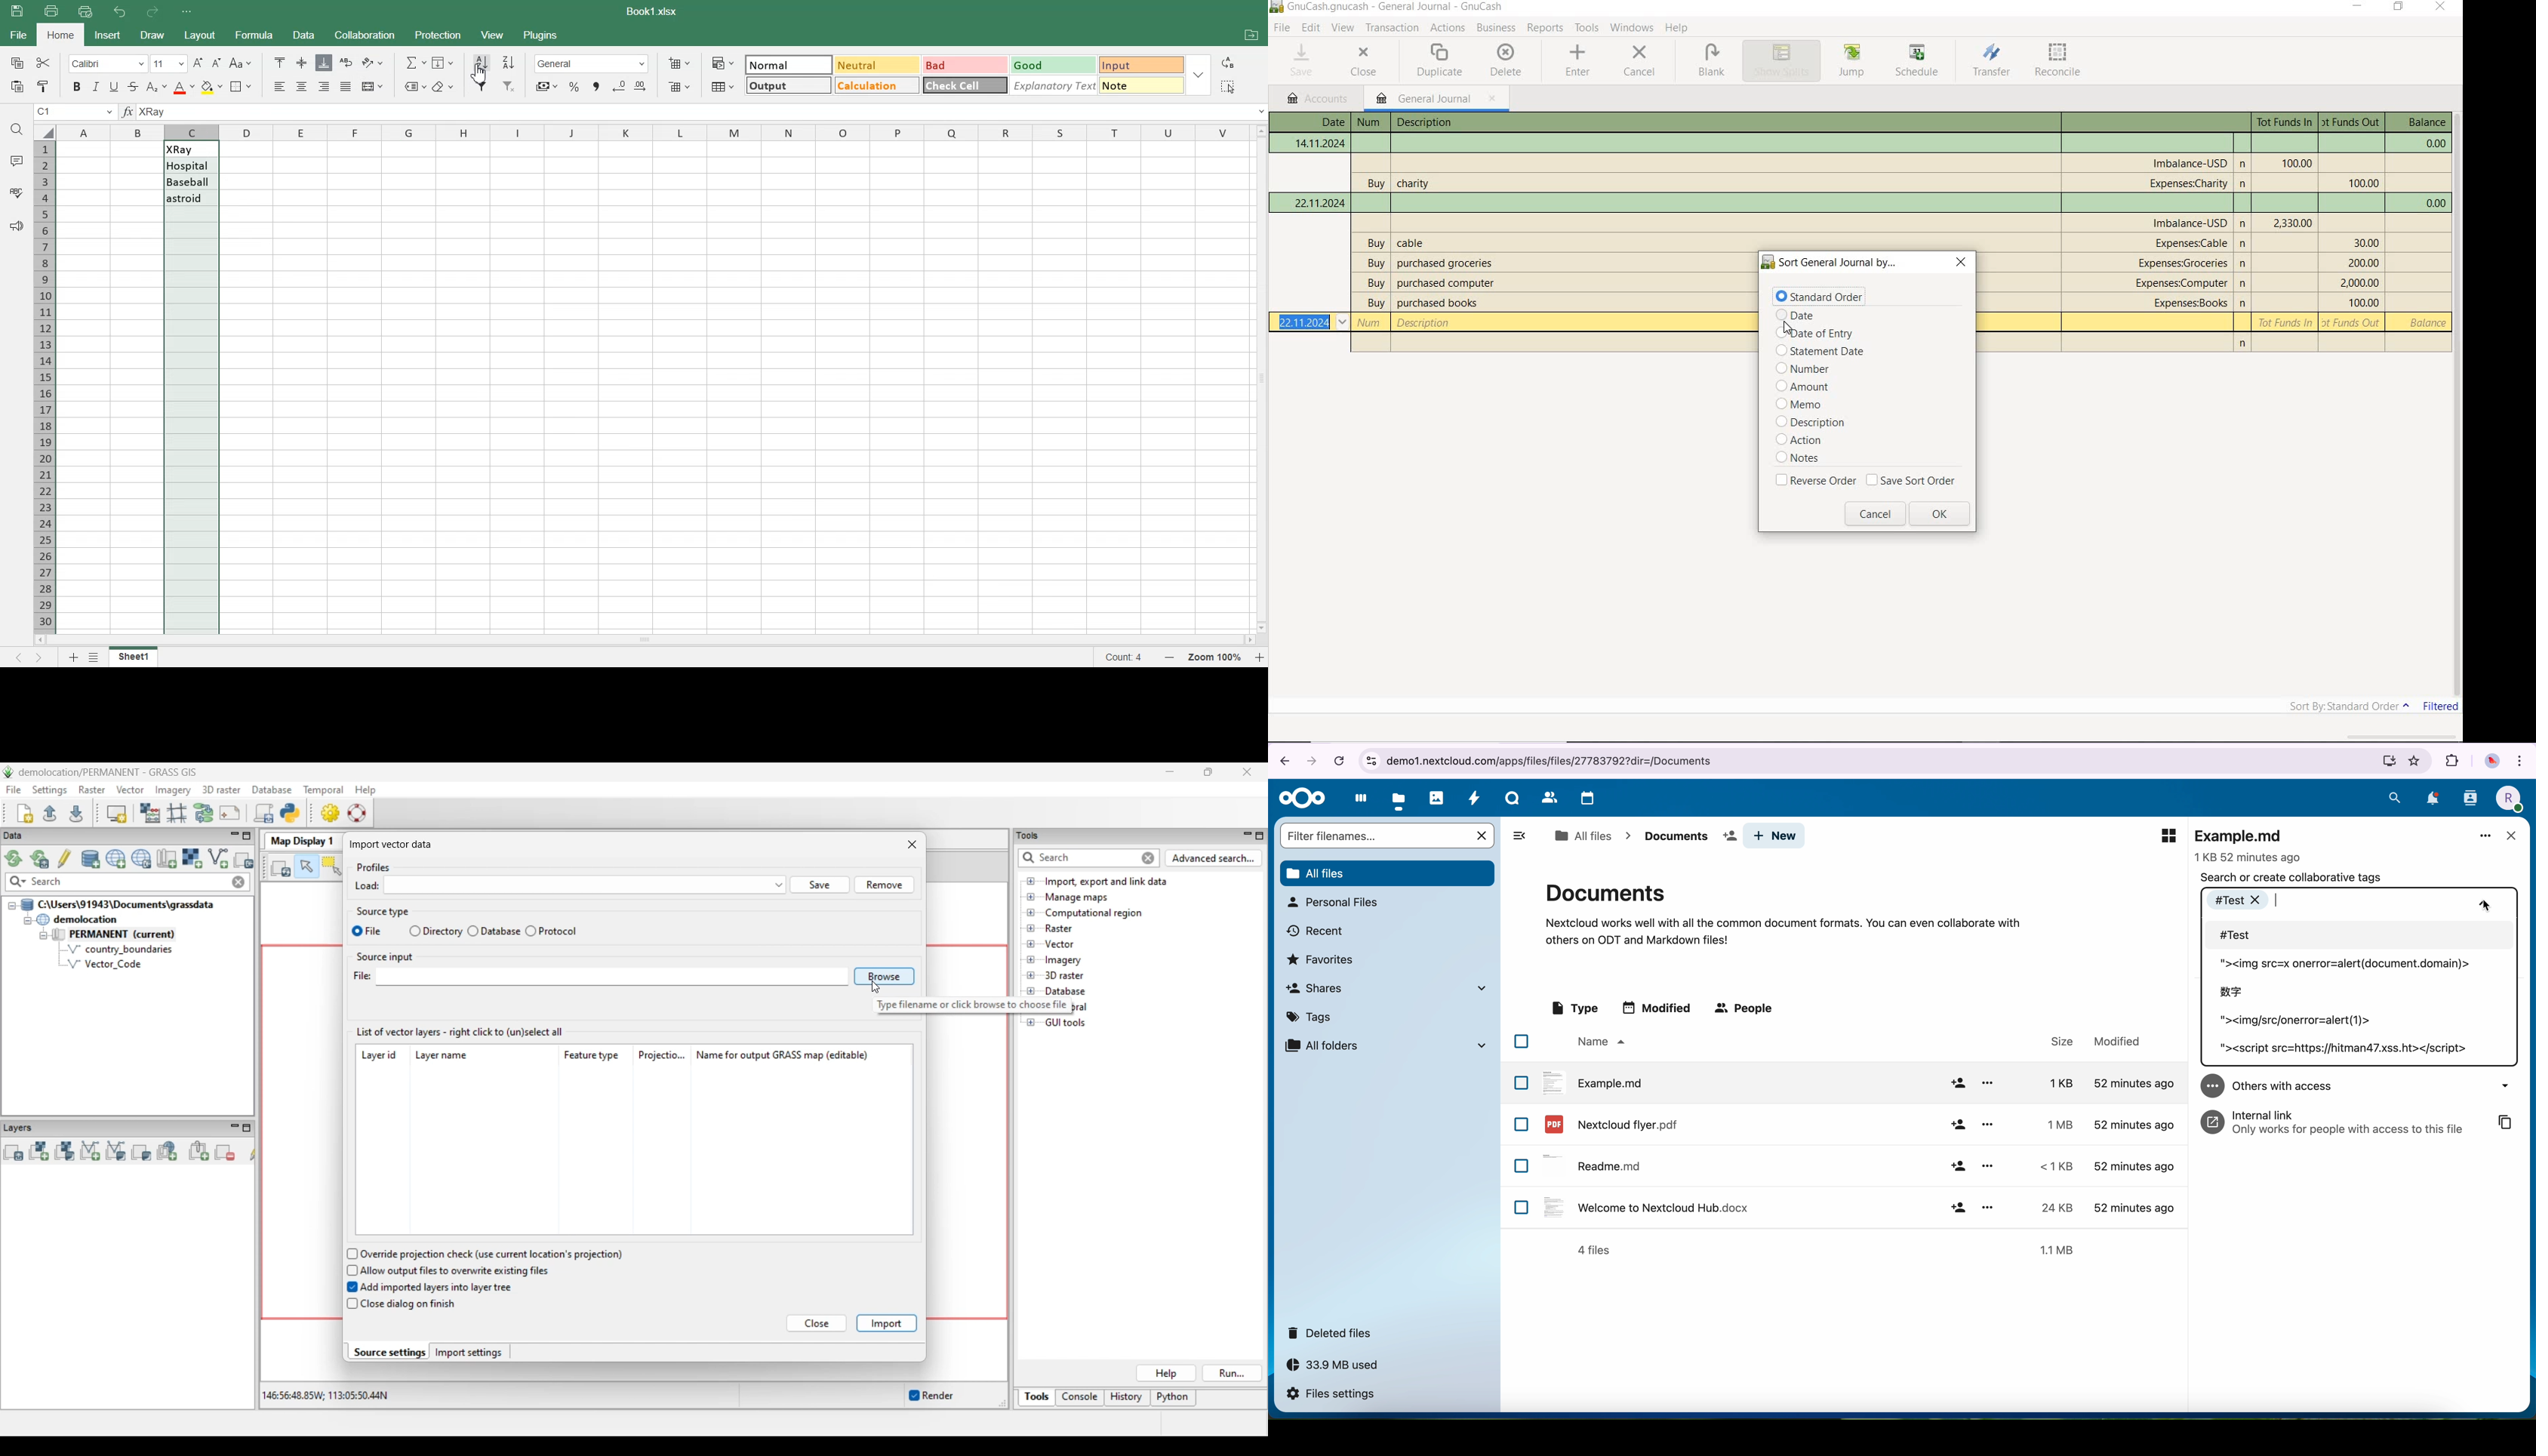 This screenshot has width=2548, height=1456. What do you see at coordinates (1375, 835) in the screenshot?
I see `search bar` at bounding box center [1375, 835].